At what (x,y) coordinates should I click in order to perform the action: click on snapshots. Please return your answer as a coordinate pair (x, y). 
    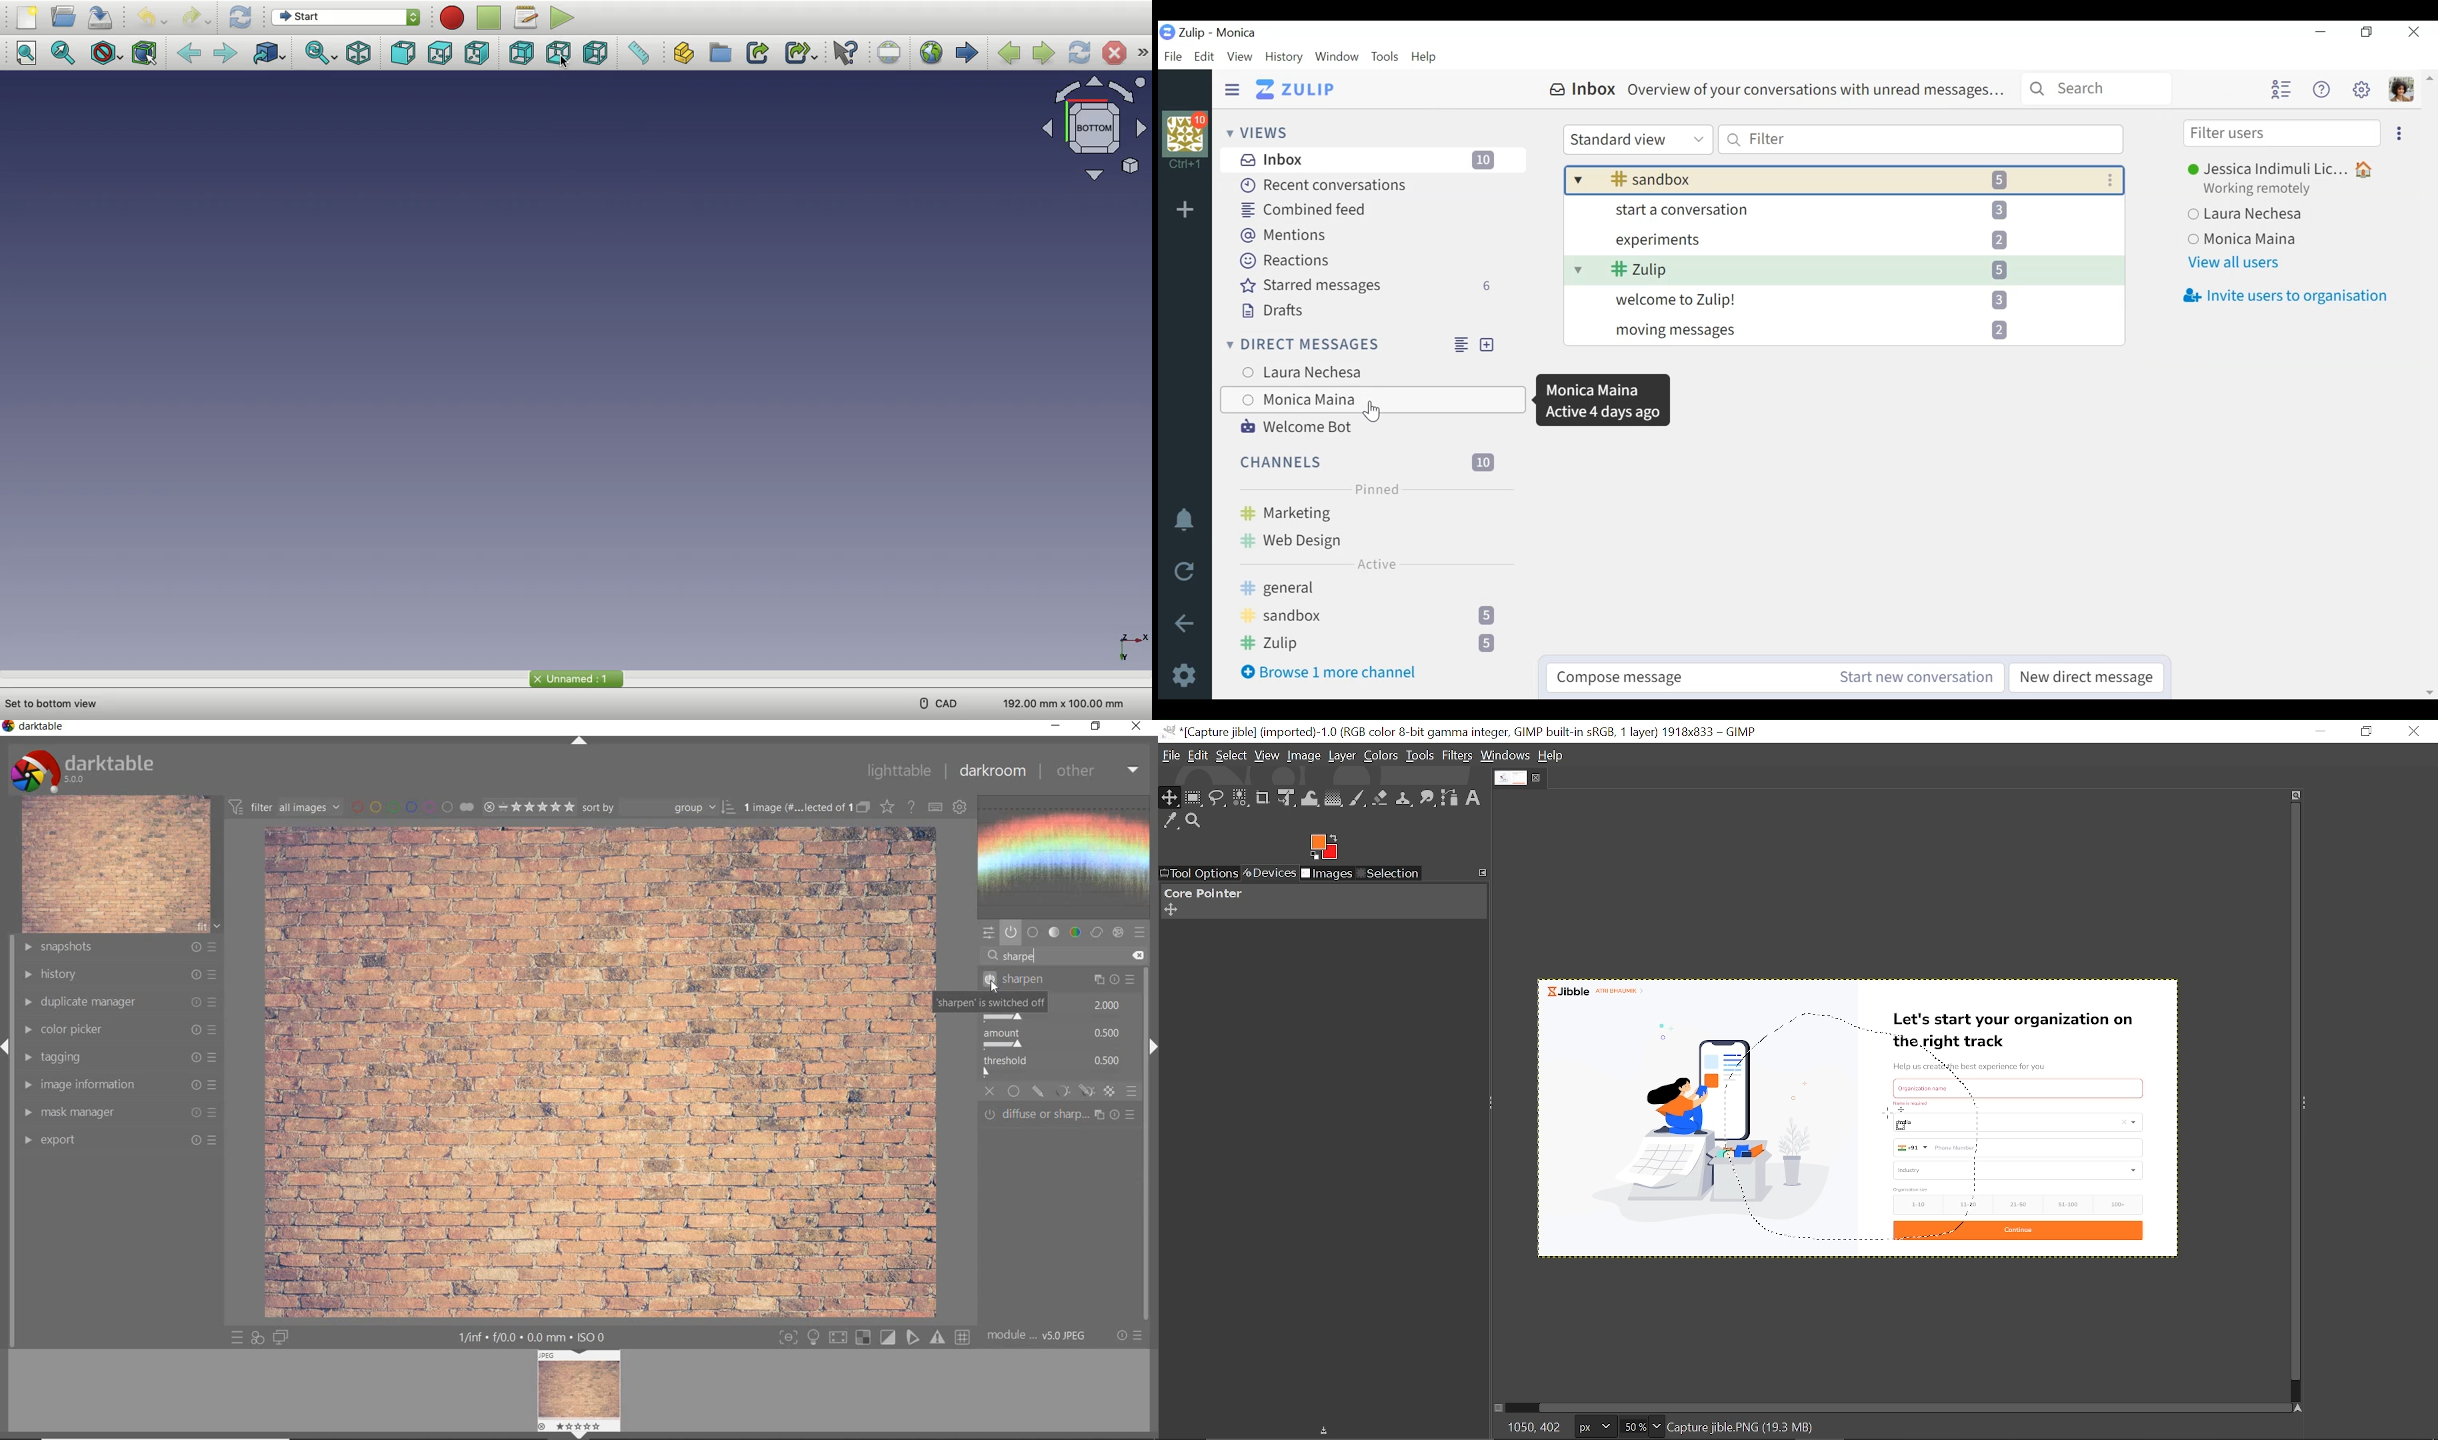
    Looking at the image, I should click on (121, 948).